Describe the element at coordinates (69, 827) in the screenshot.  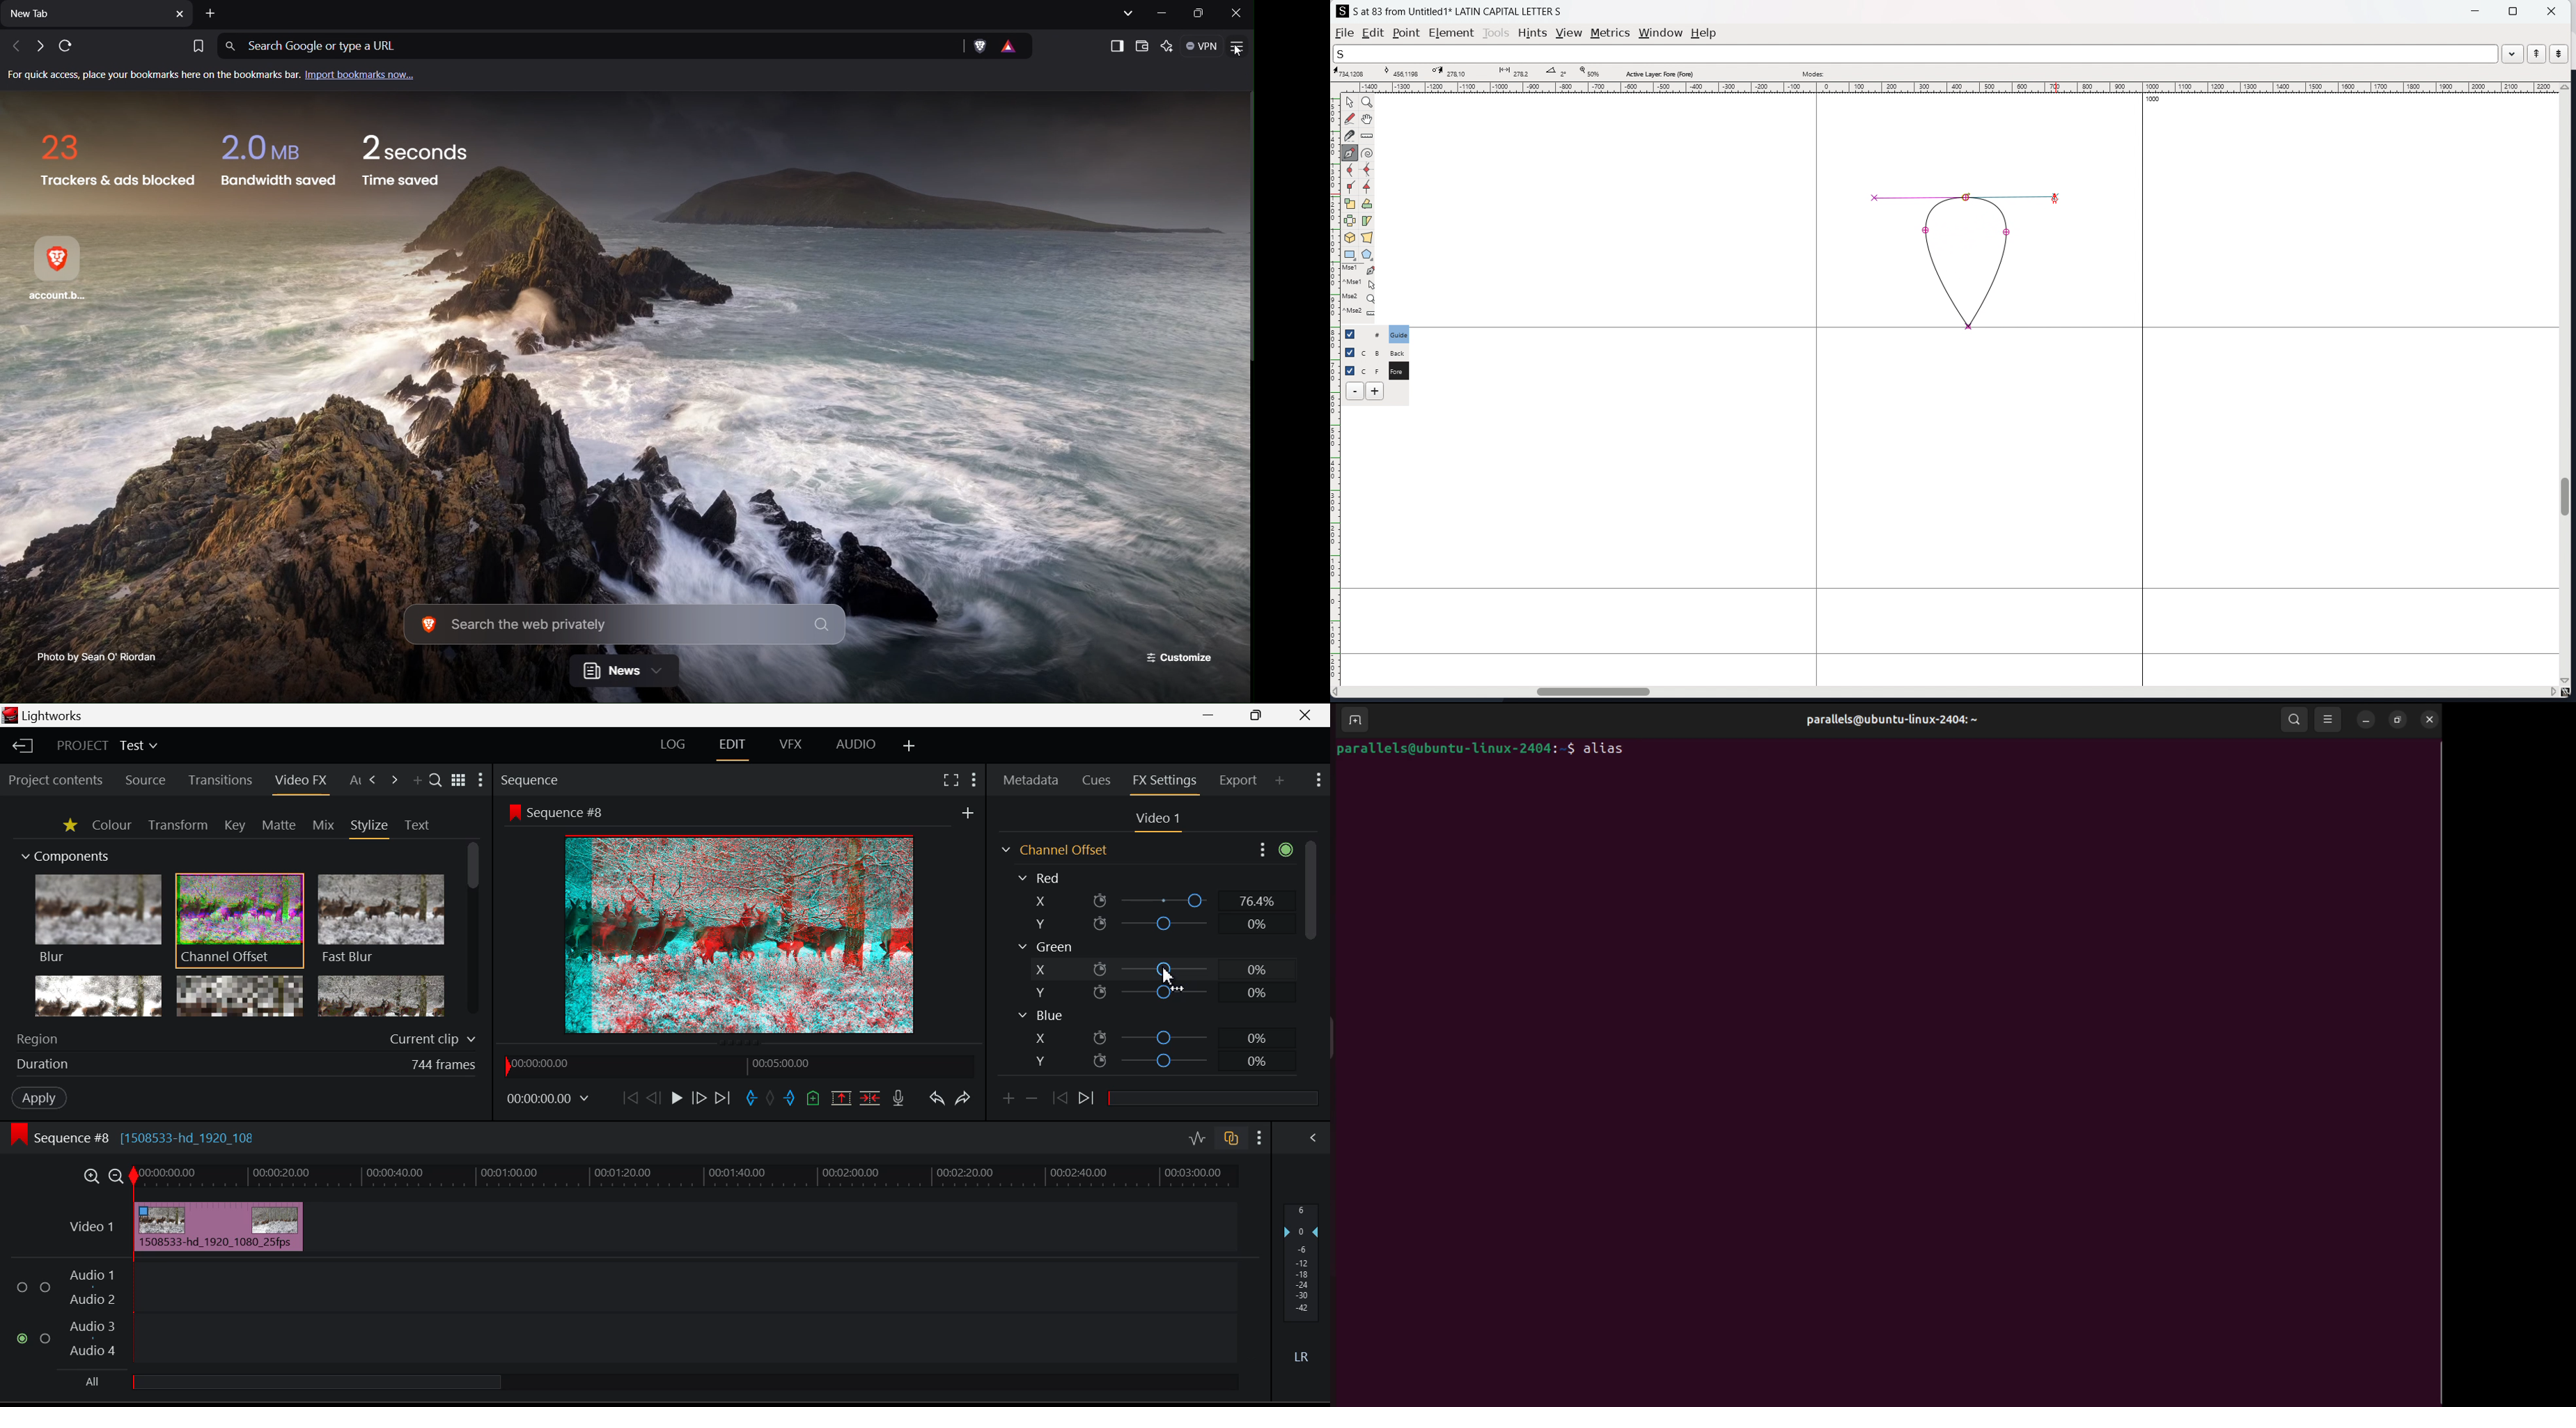
I see `Favorites` at that location.